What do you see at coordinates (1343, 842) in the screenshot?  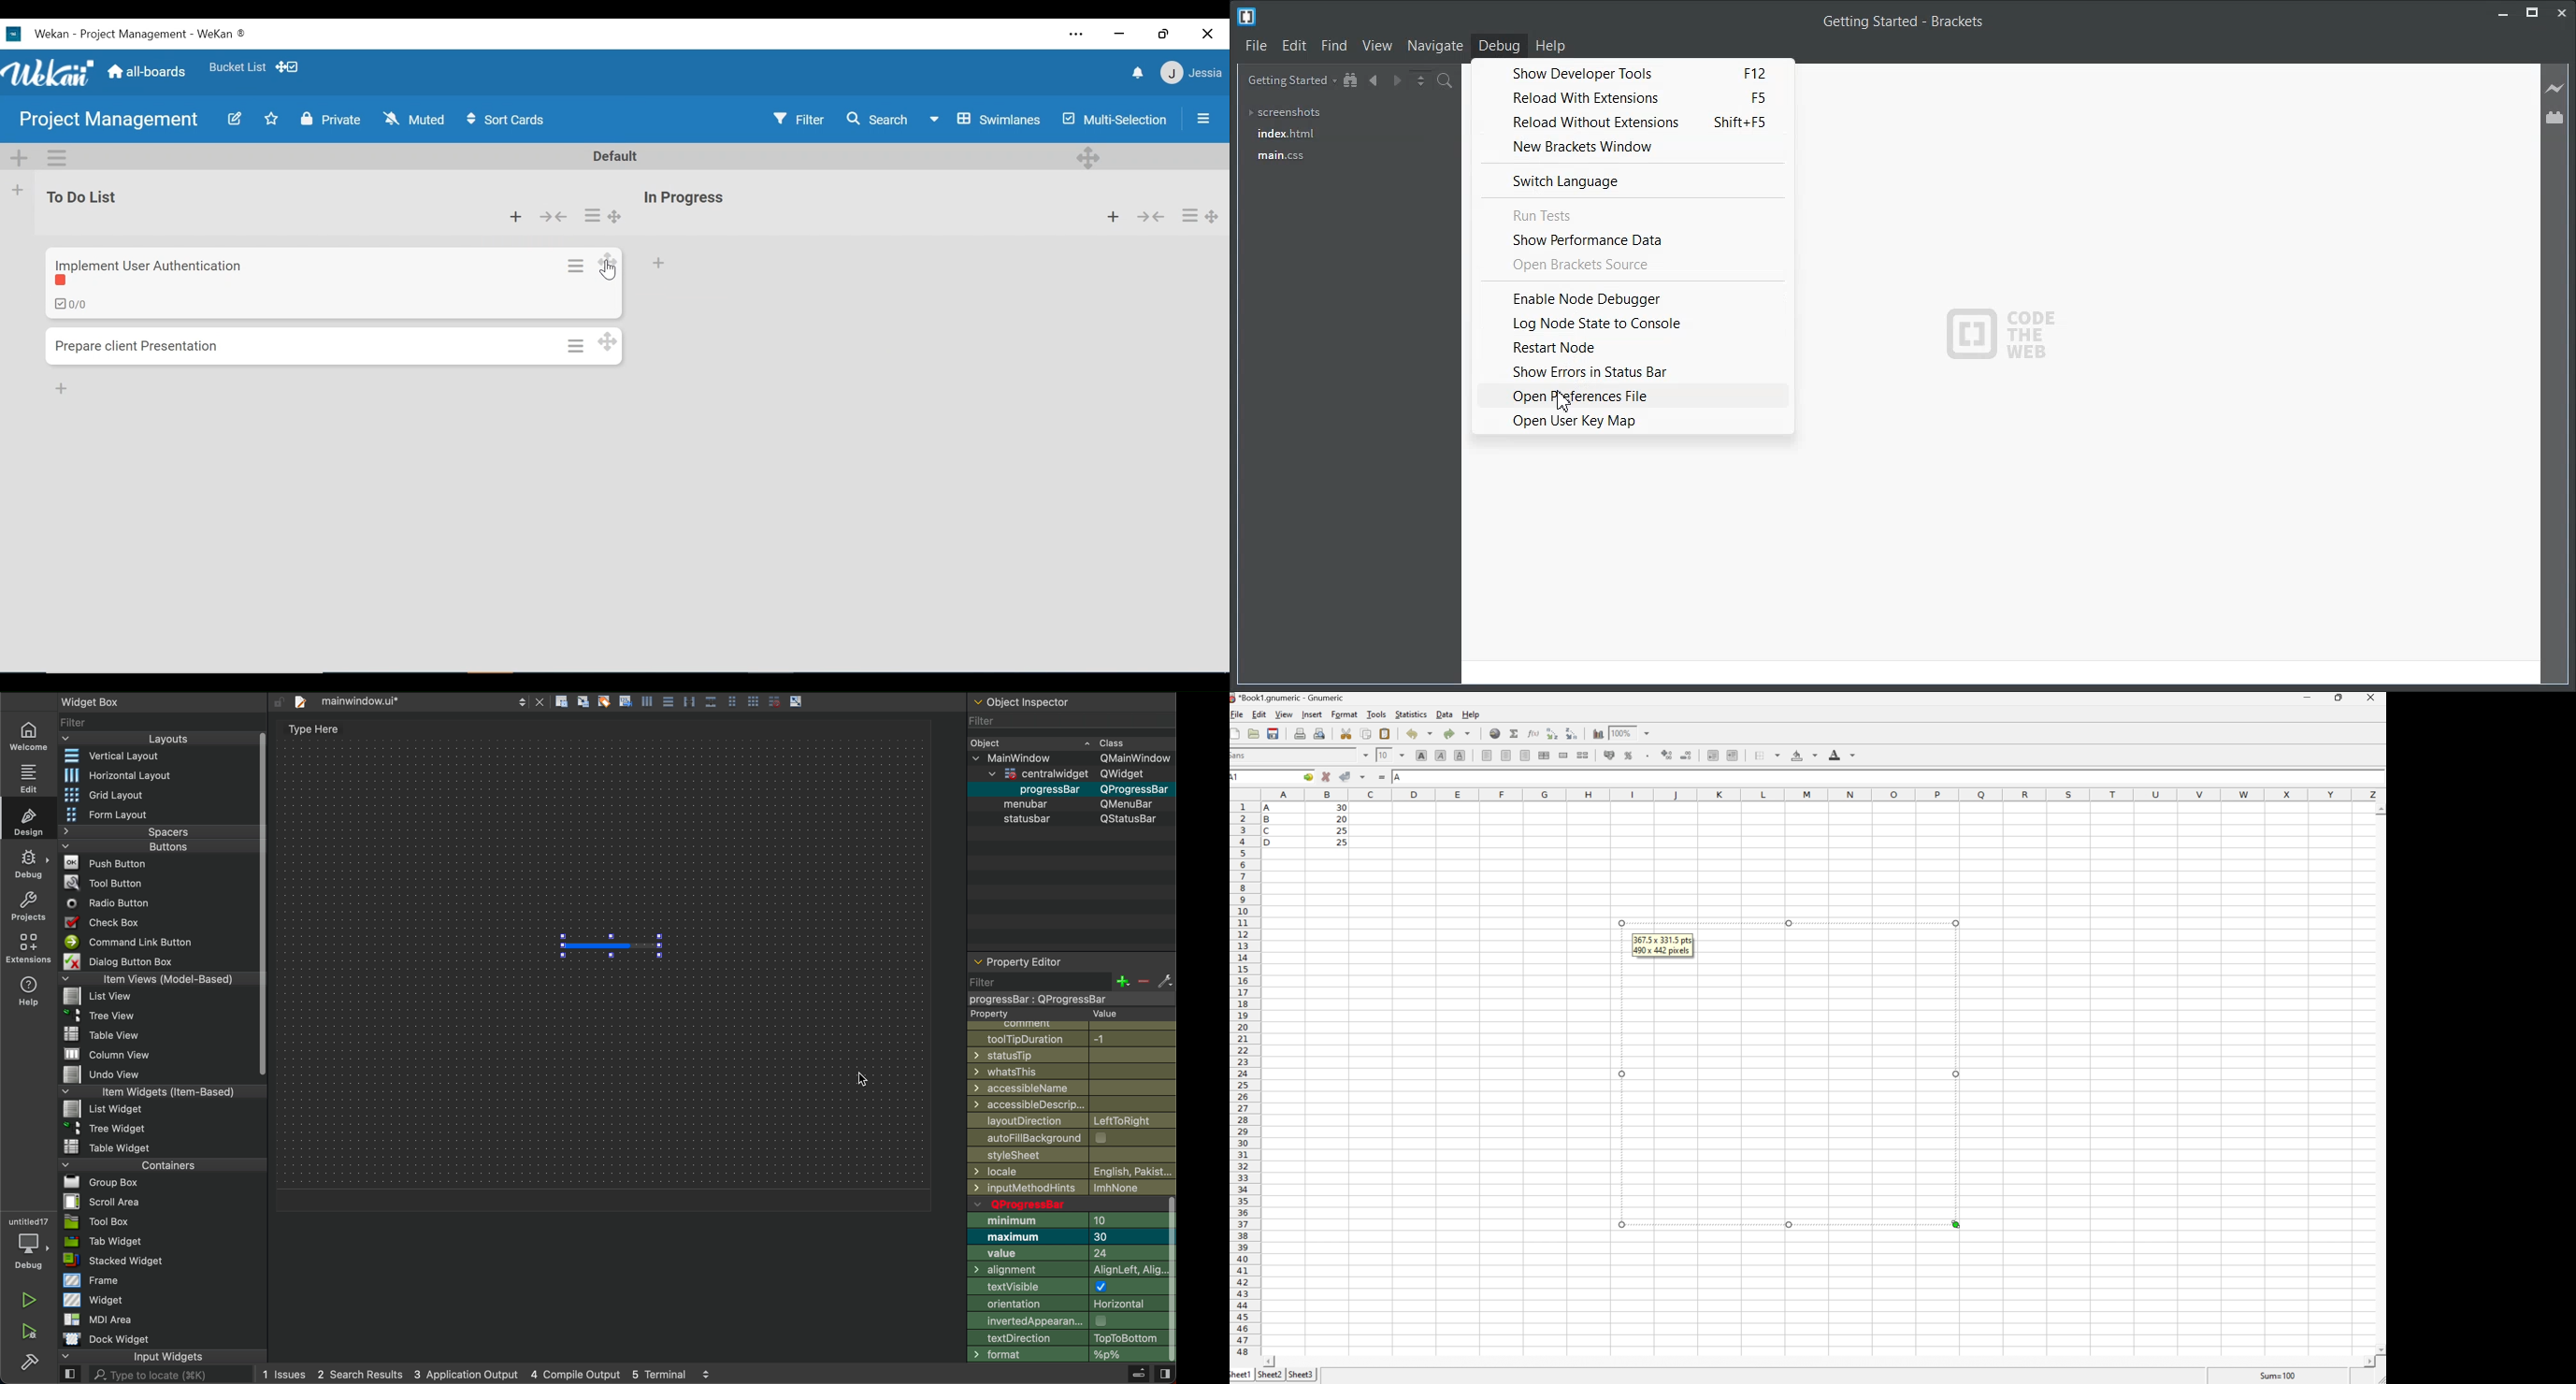 I see `25` at bounding box center [1343, 842].